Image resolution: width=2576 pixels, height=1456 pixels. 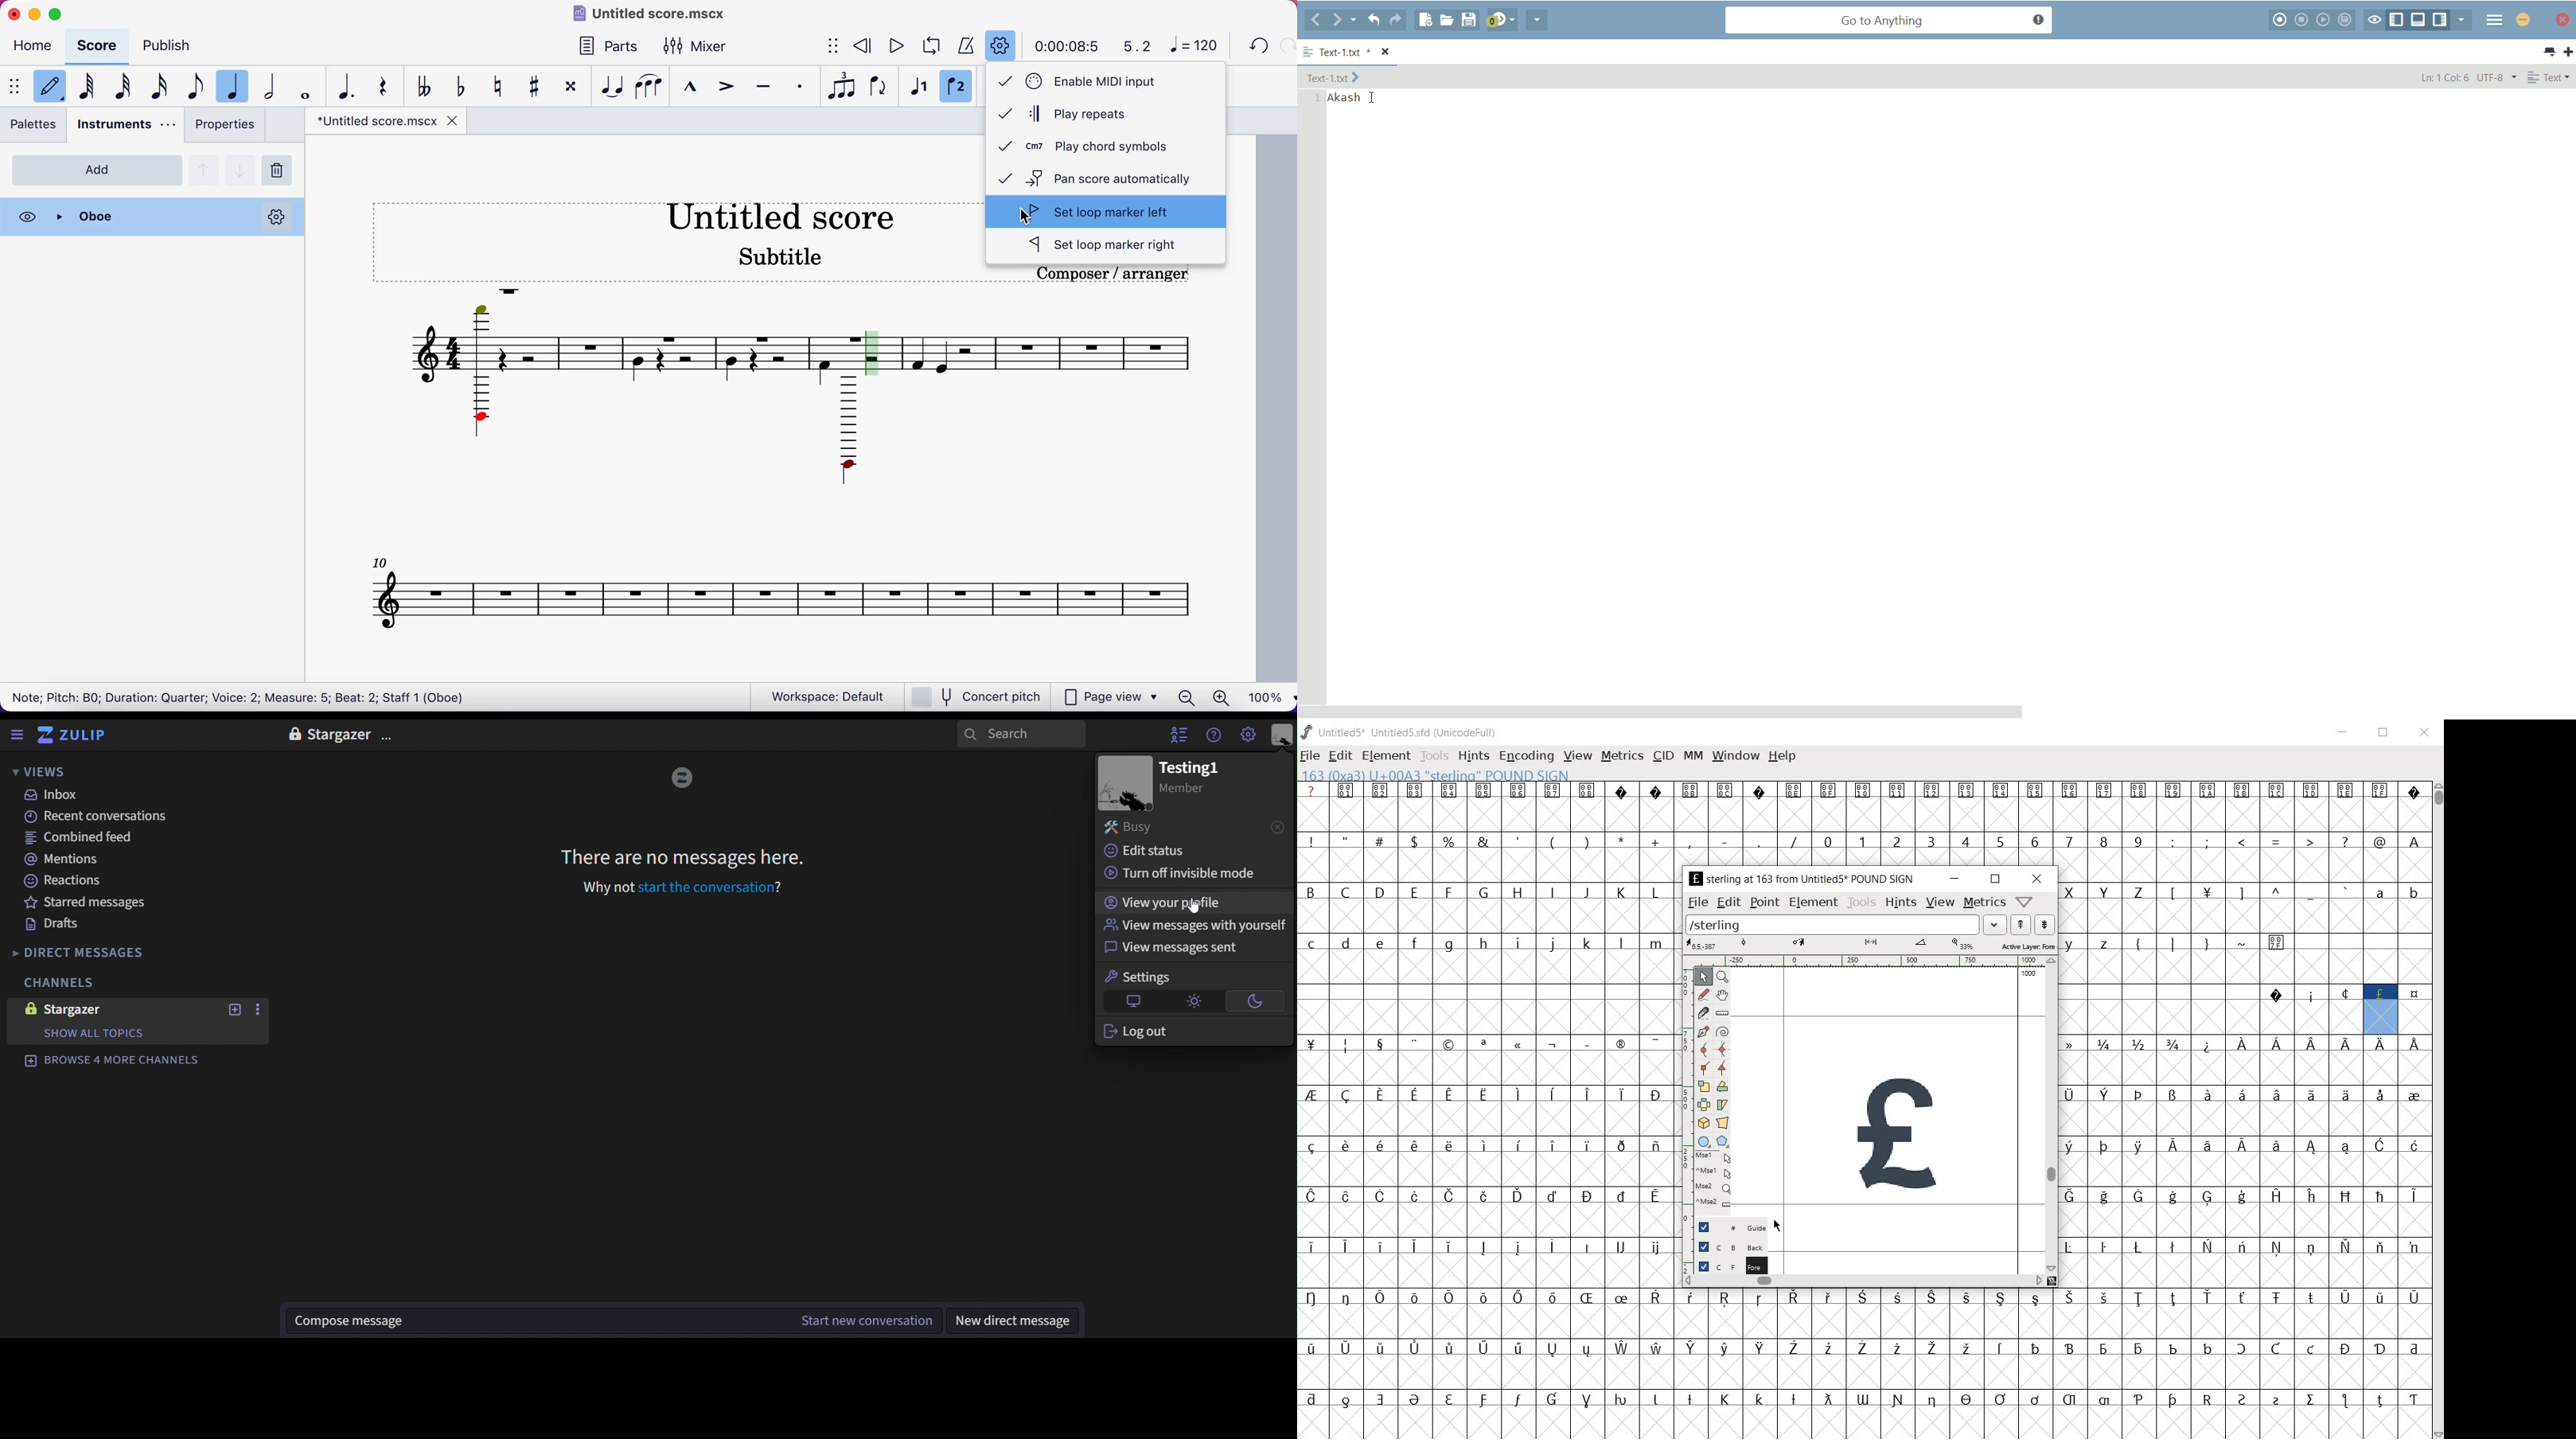 I want to click on Symbol, so click(x=2074, y=1095).